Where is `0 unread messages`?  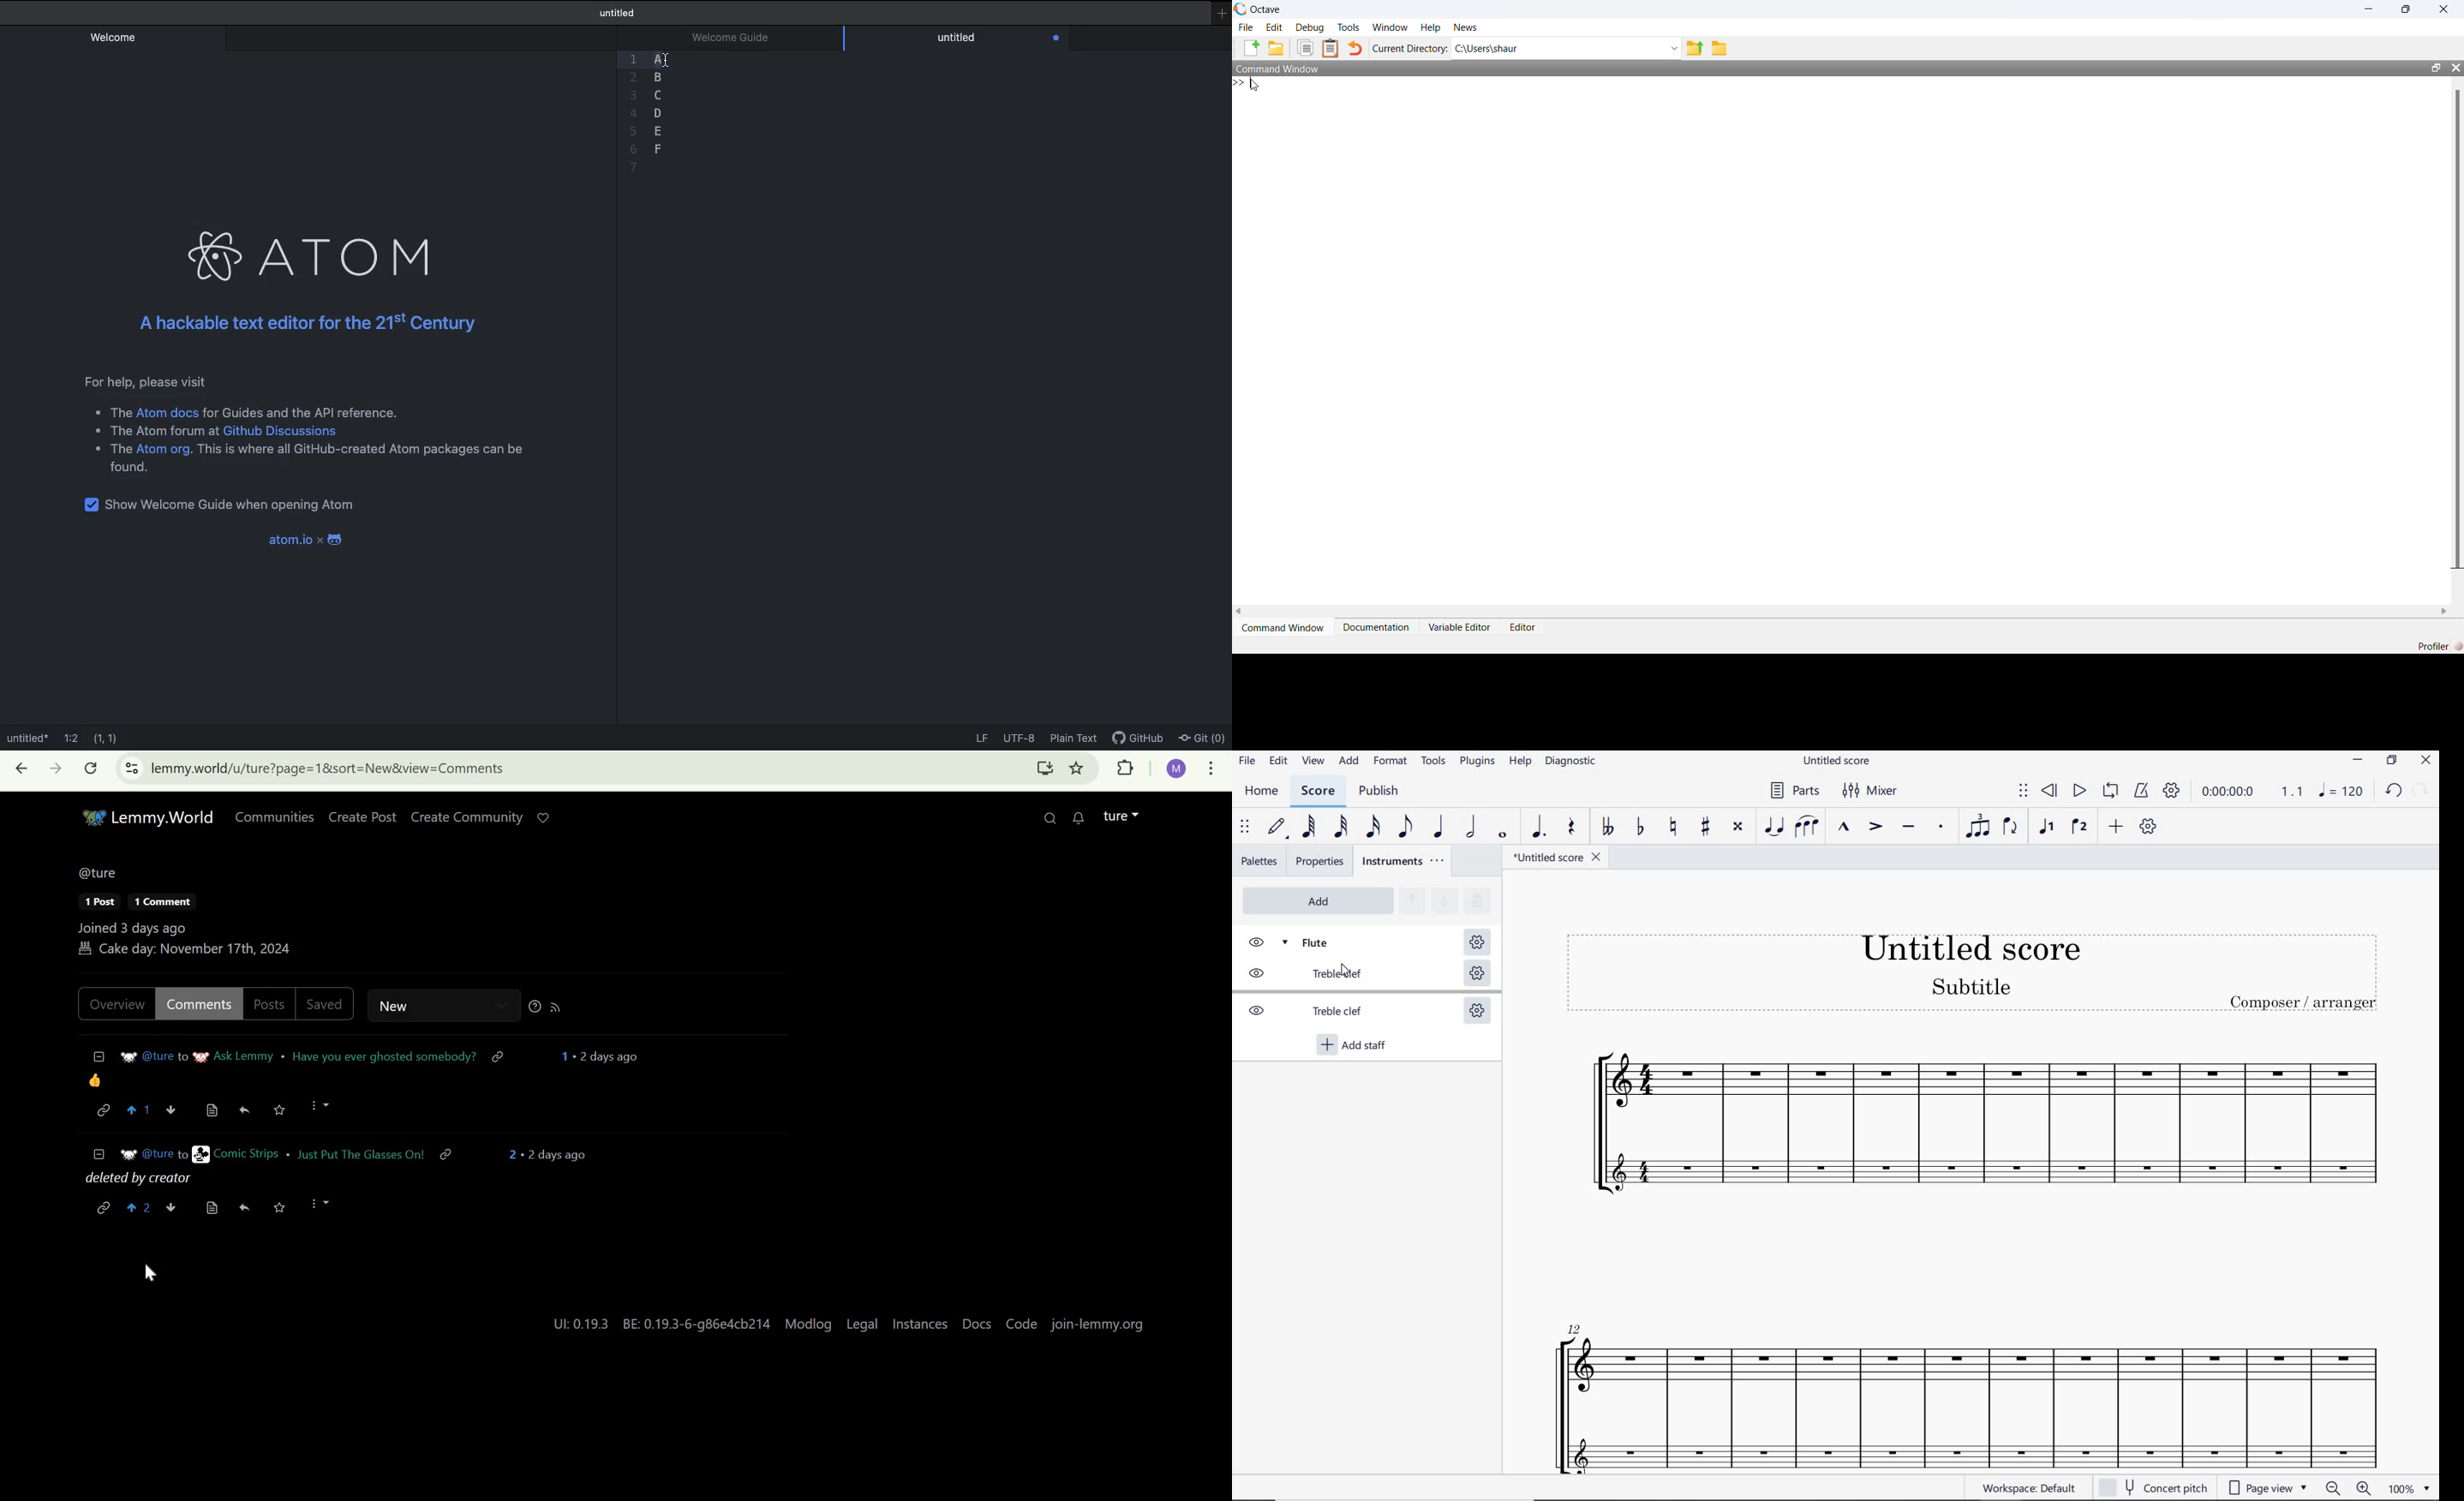 0 unread messages is located at coordinates (1072, 817).